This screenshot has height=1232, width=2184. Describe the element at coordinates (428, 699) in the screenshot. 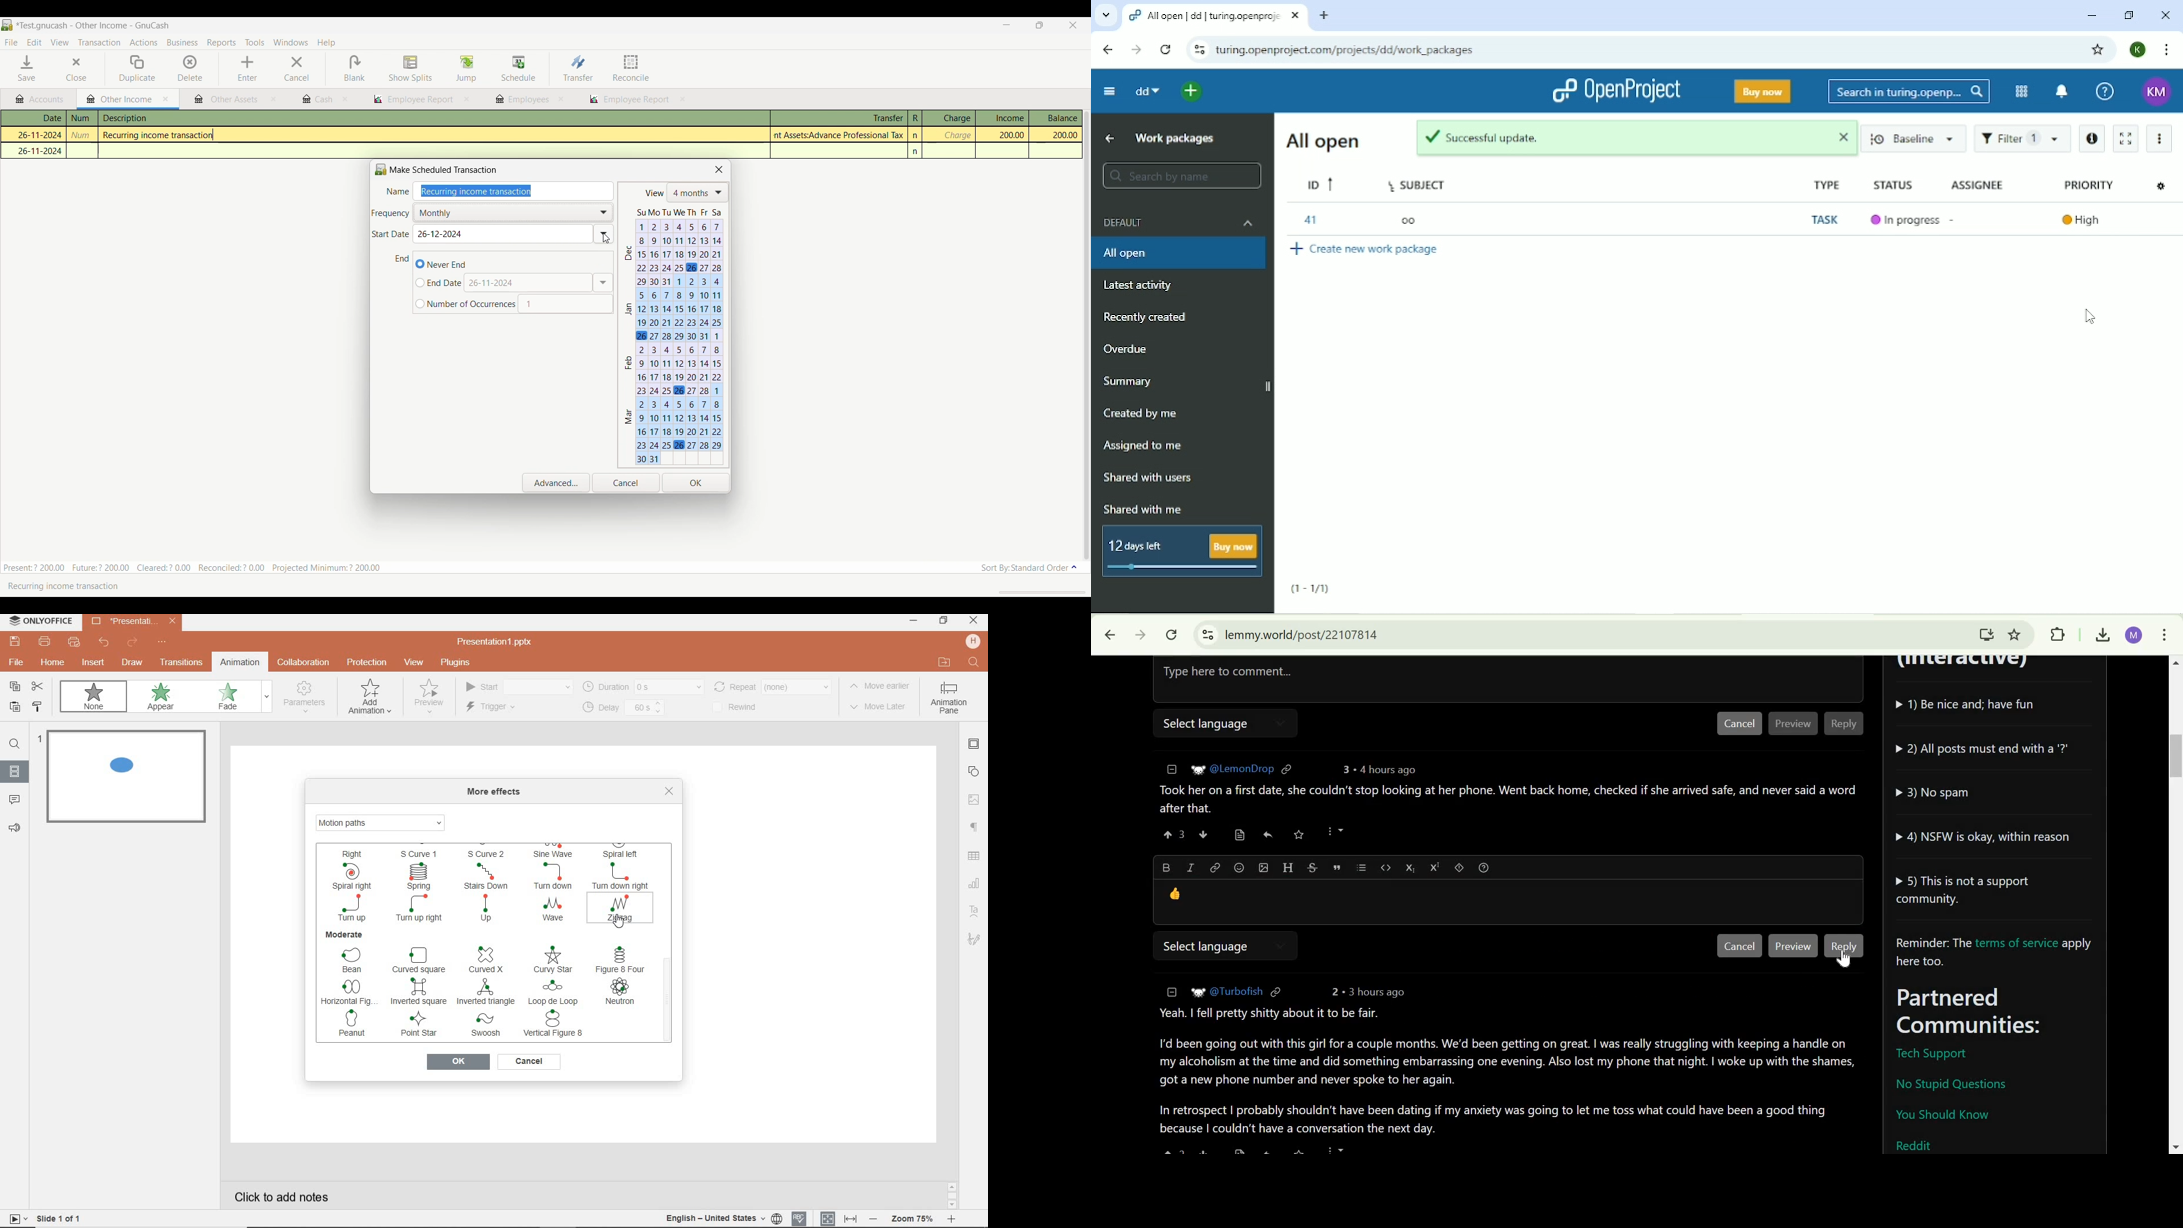

I see `preview` at that location.